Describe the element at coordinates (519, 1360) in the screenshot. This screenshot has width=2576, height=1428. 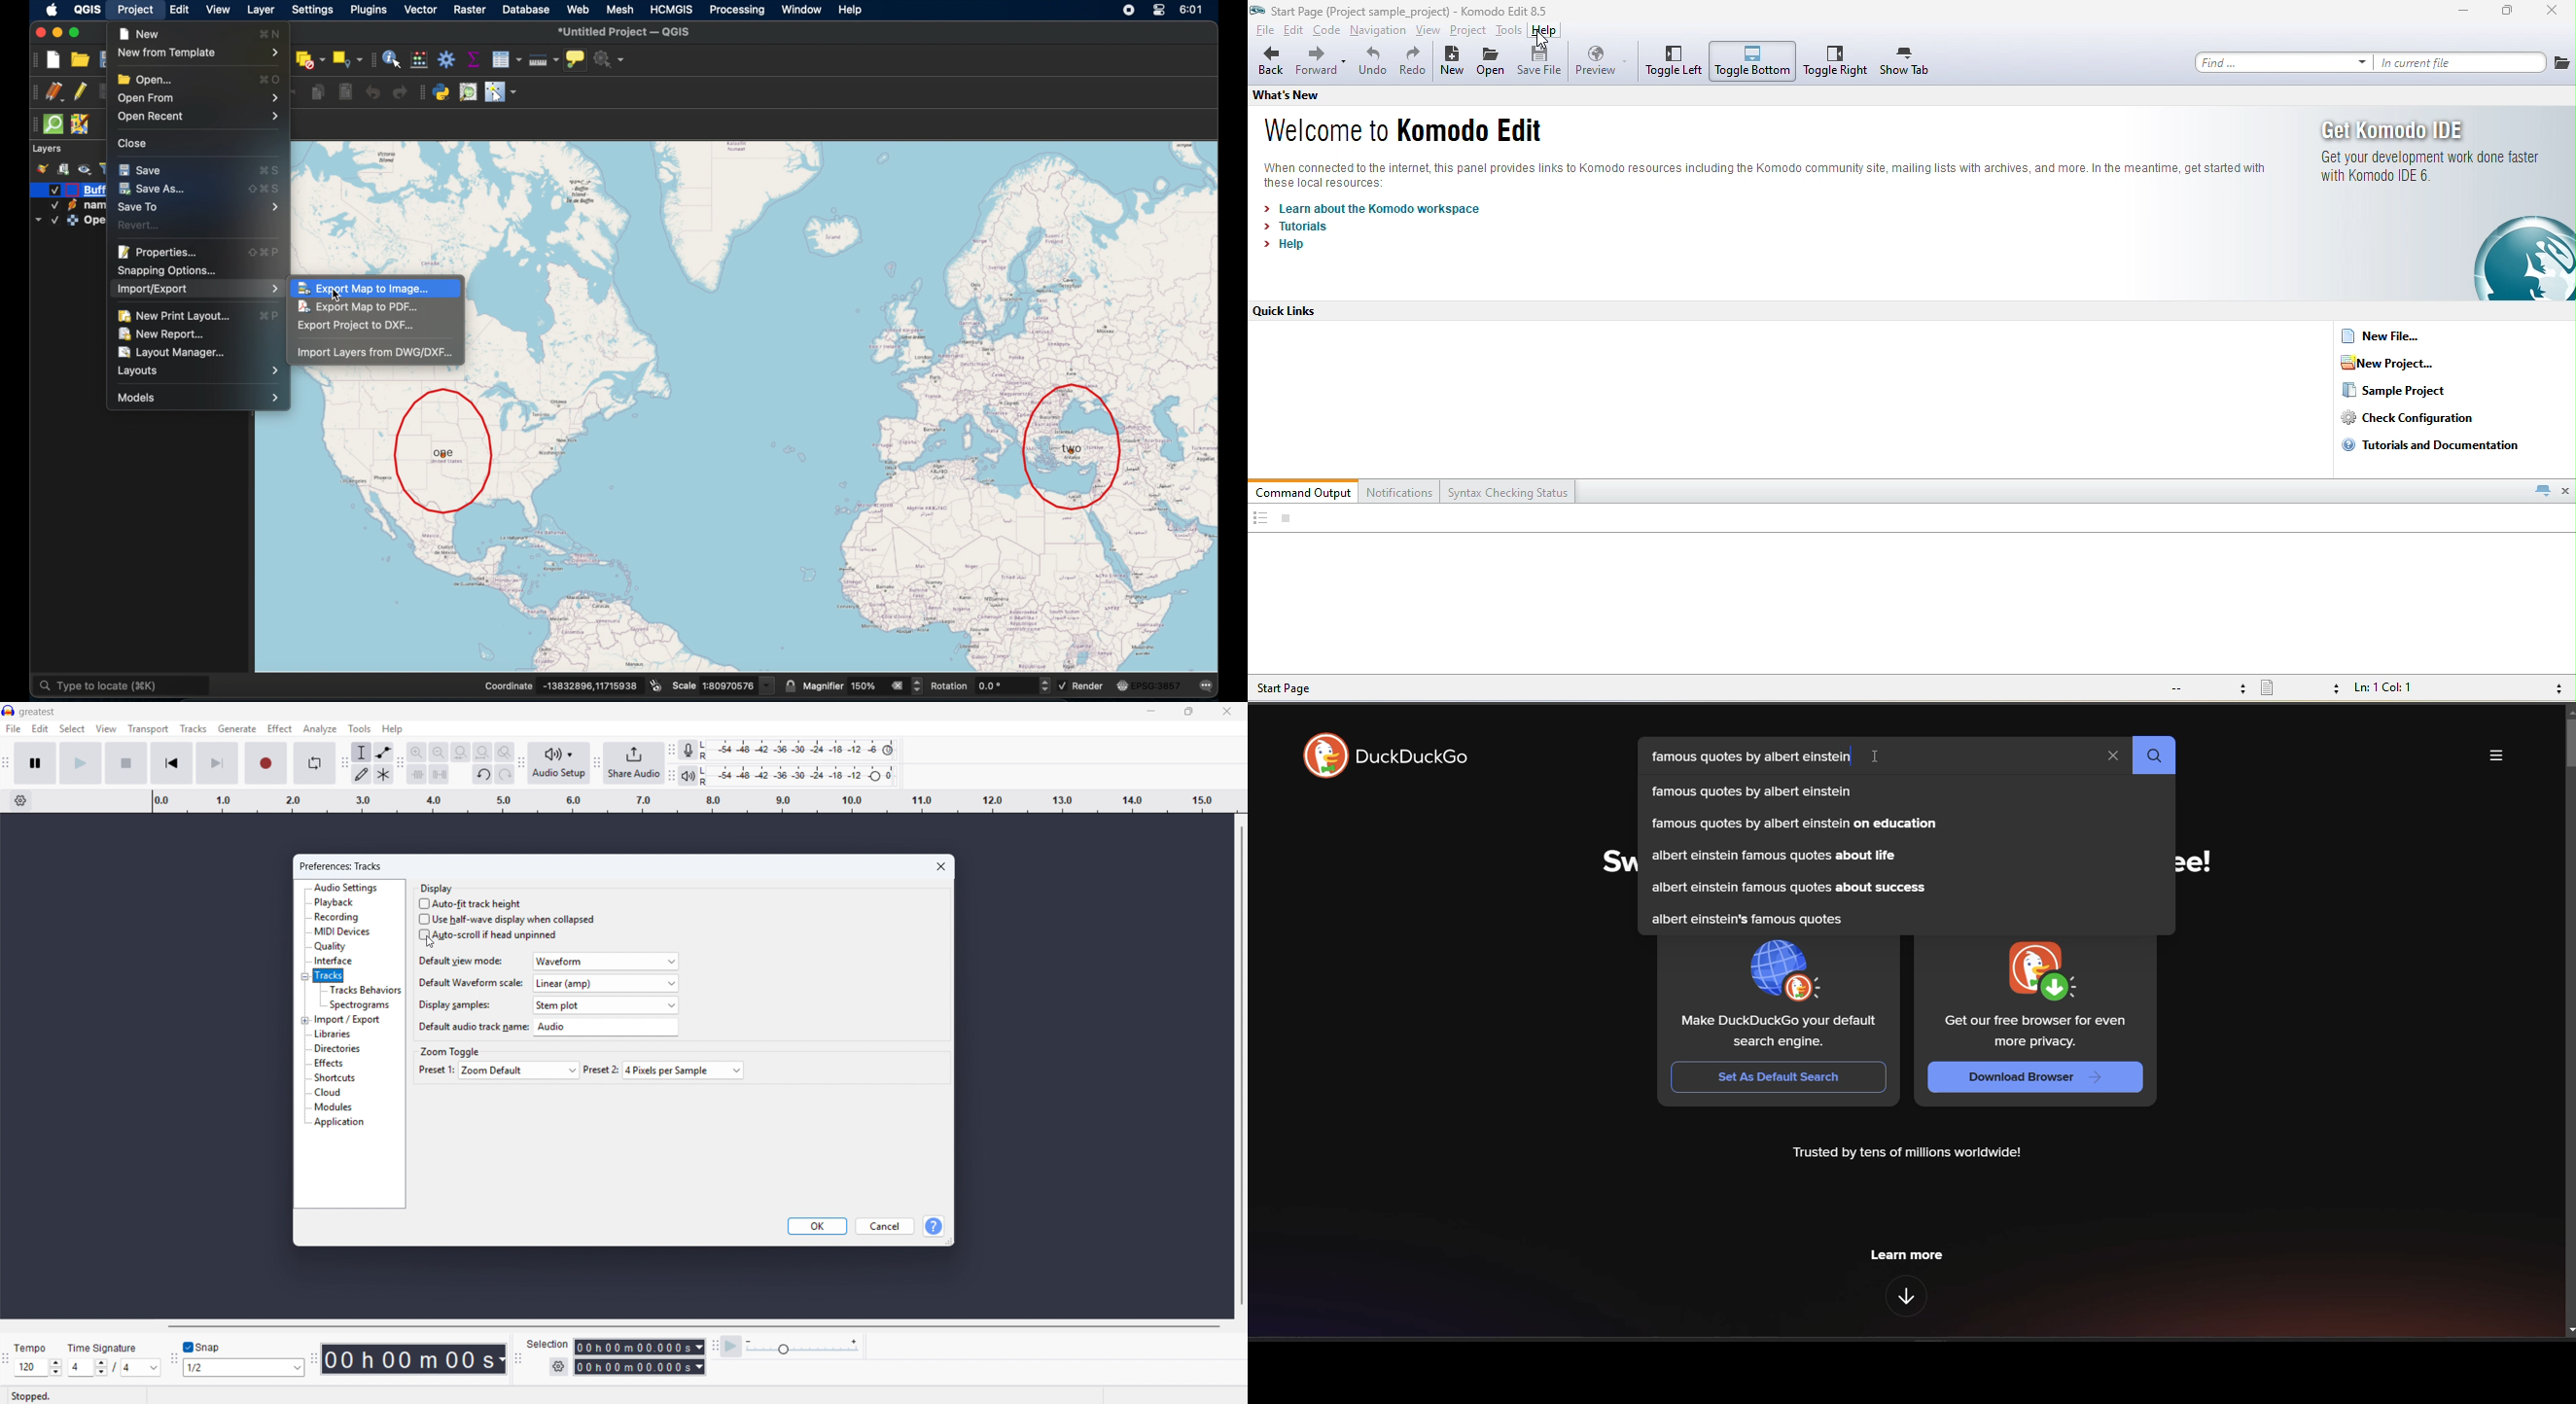
I see `Selection toolbar ` at that location.